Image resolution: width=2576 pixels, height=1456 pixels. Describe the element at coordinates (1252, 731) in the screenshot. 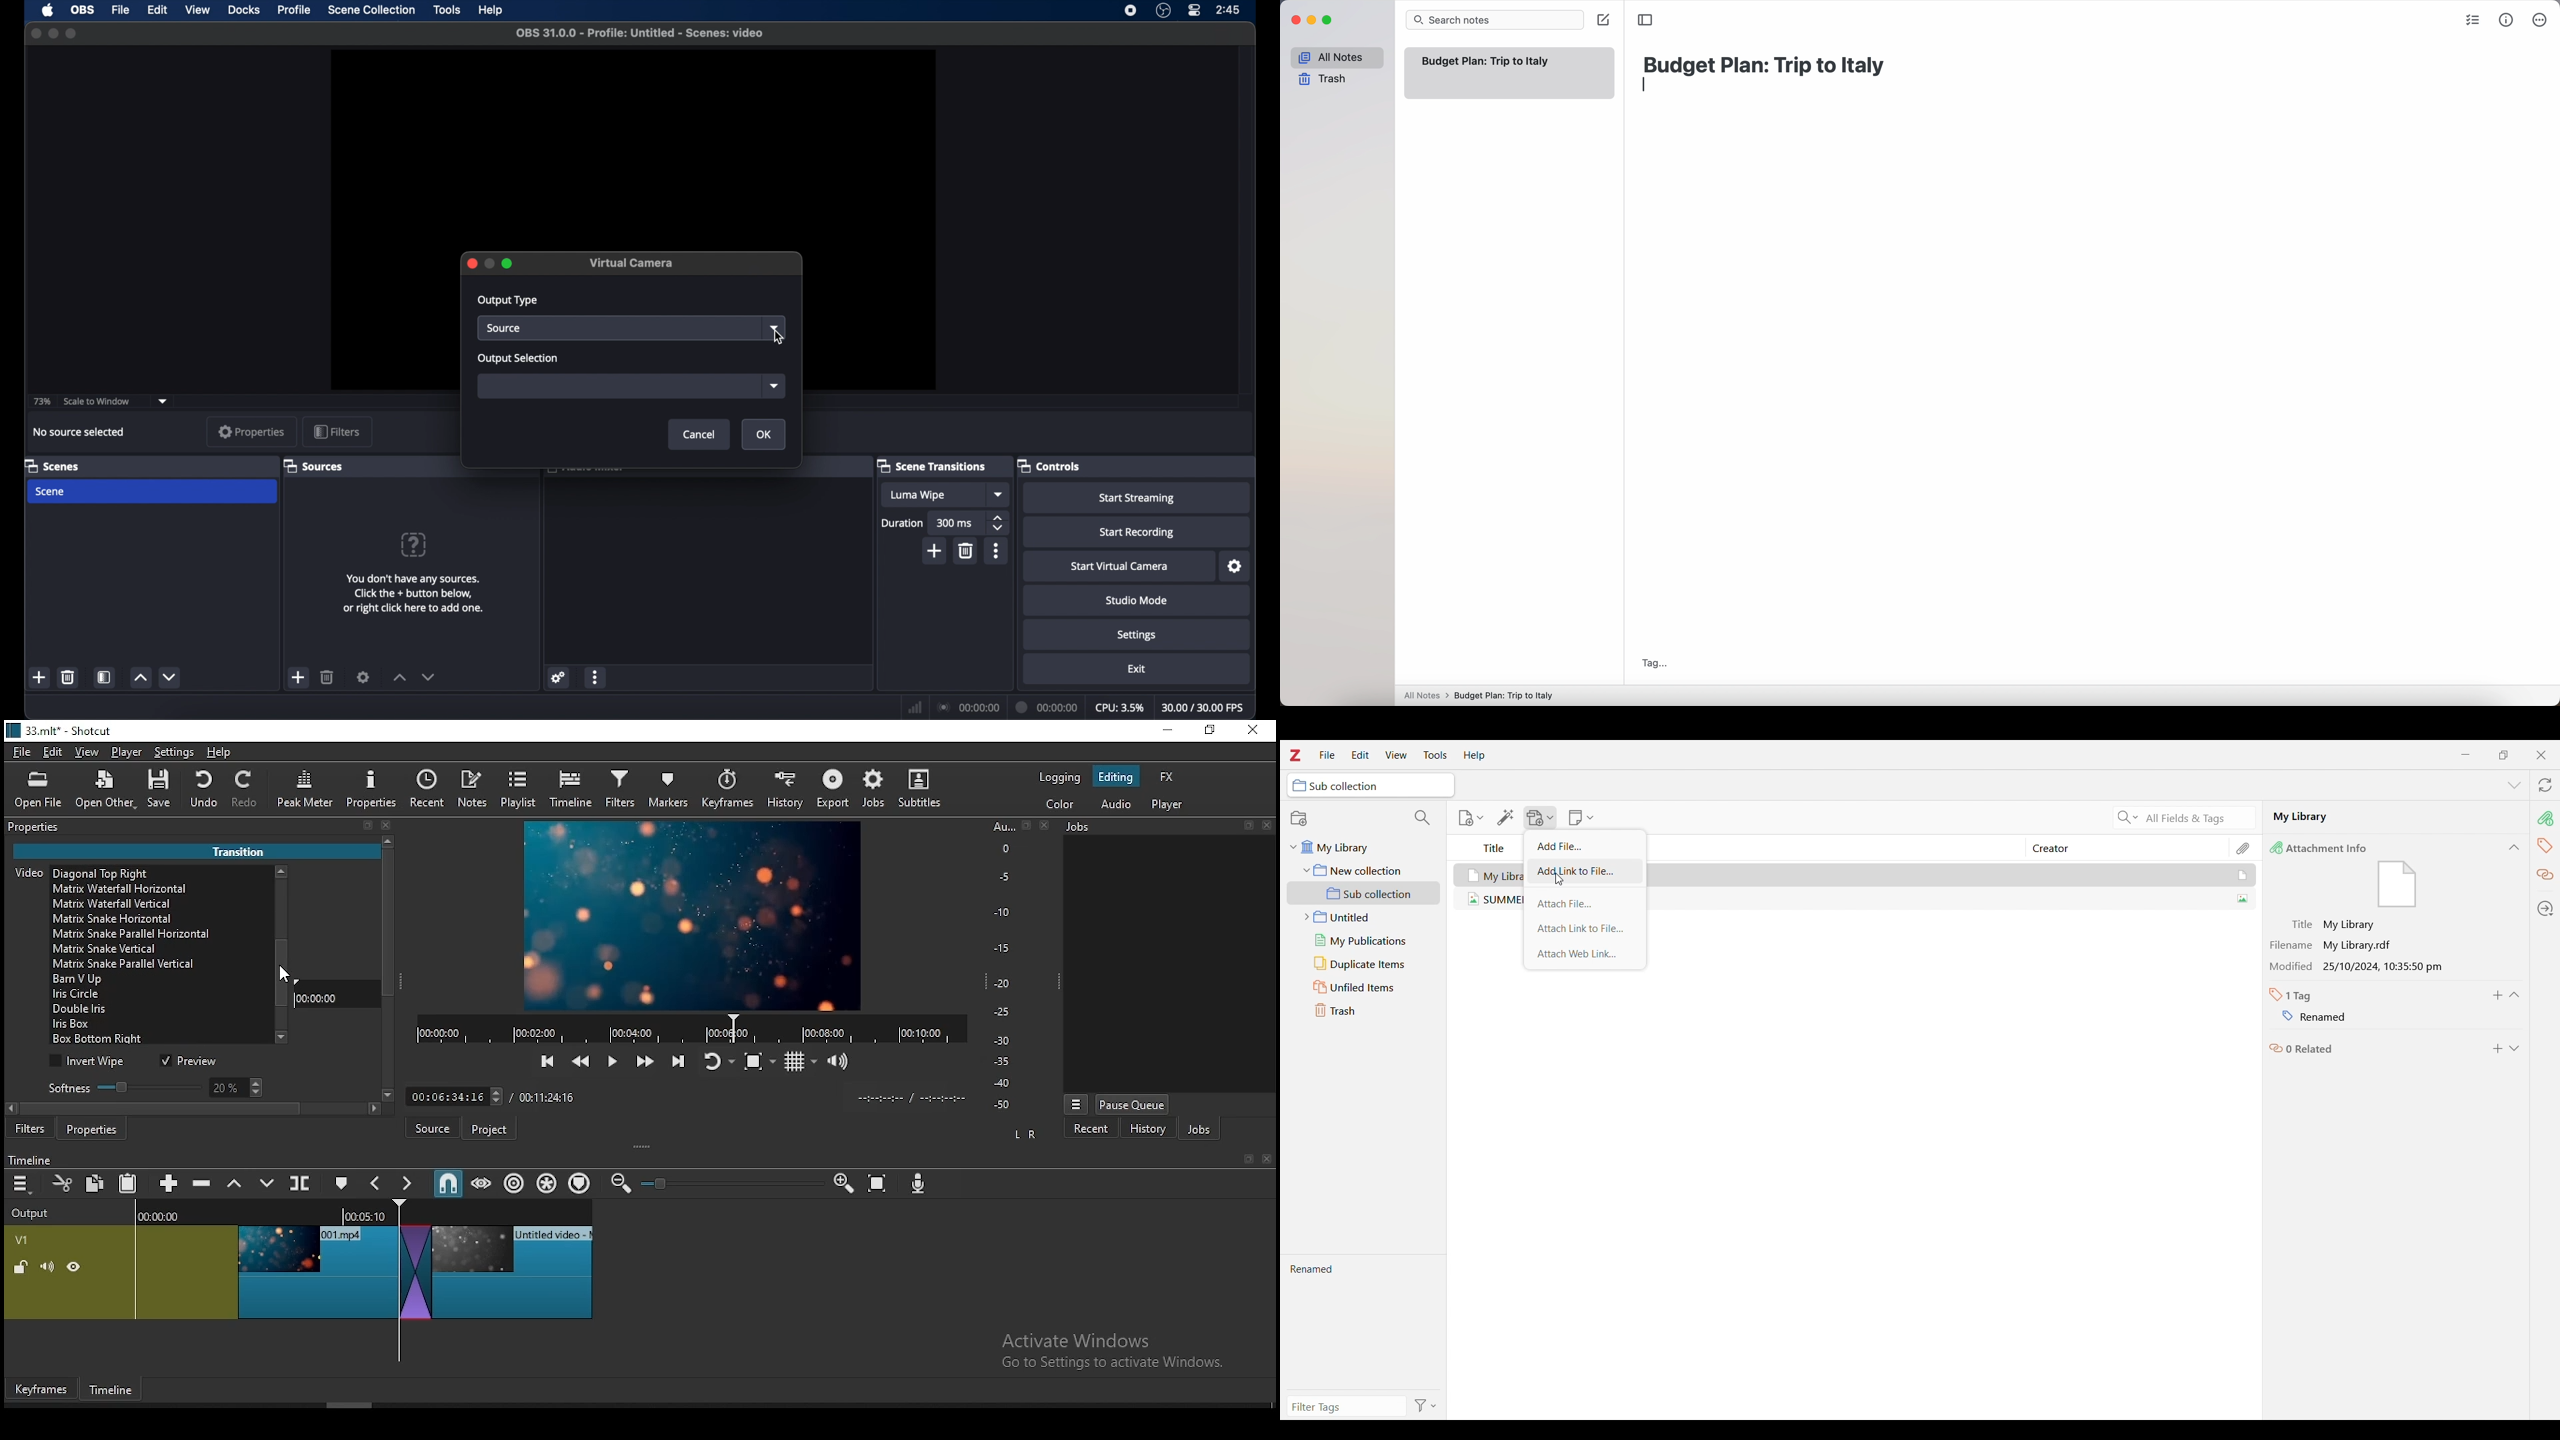

I see `close window` at that location.